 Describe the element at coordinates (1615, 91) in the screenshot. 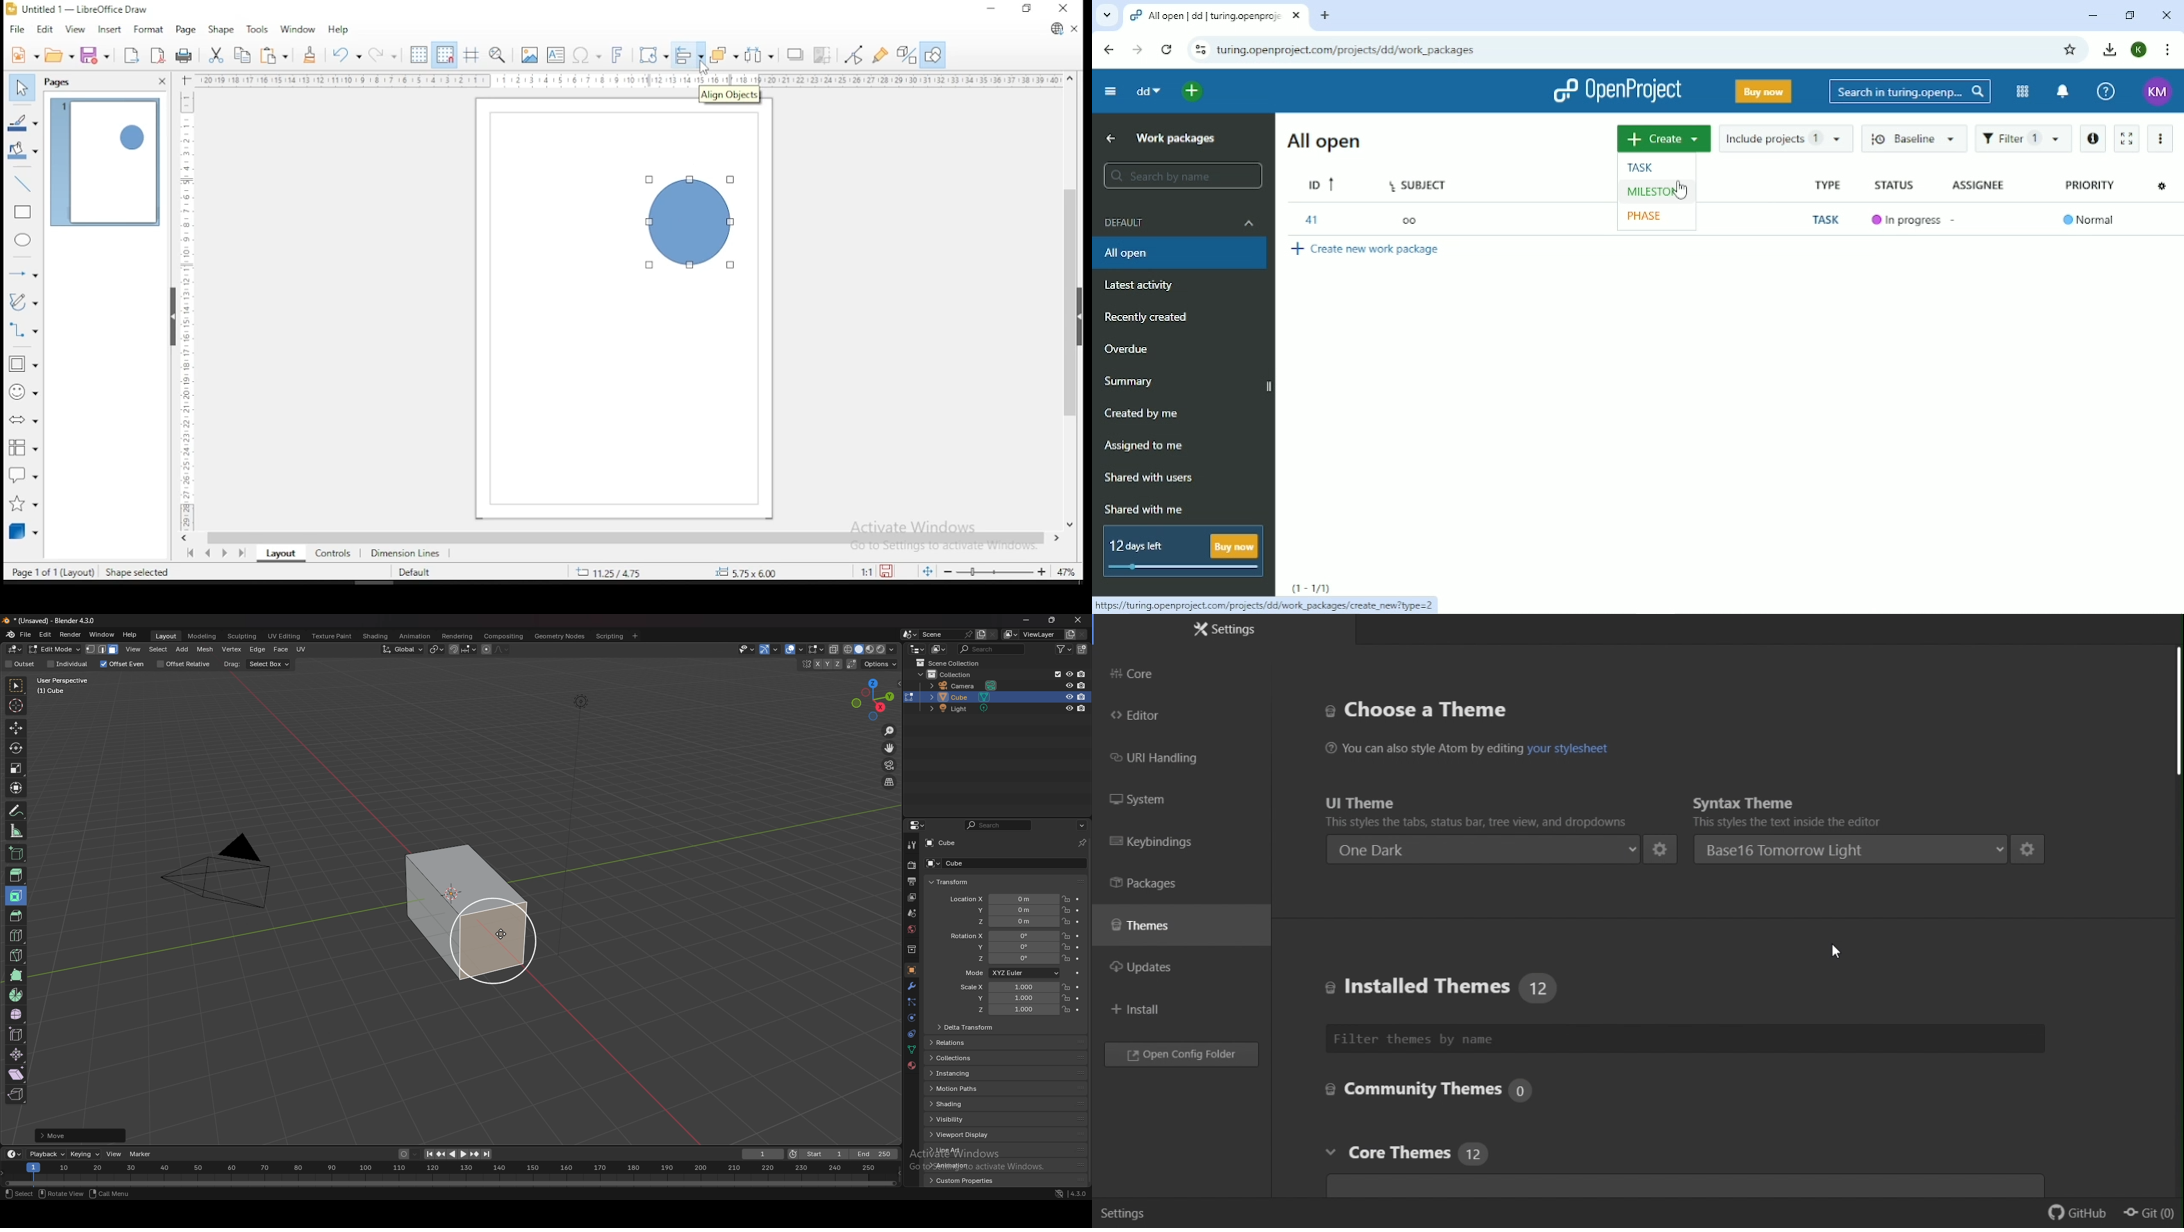

I see `OpenProject` at that location.